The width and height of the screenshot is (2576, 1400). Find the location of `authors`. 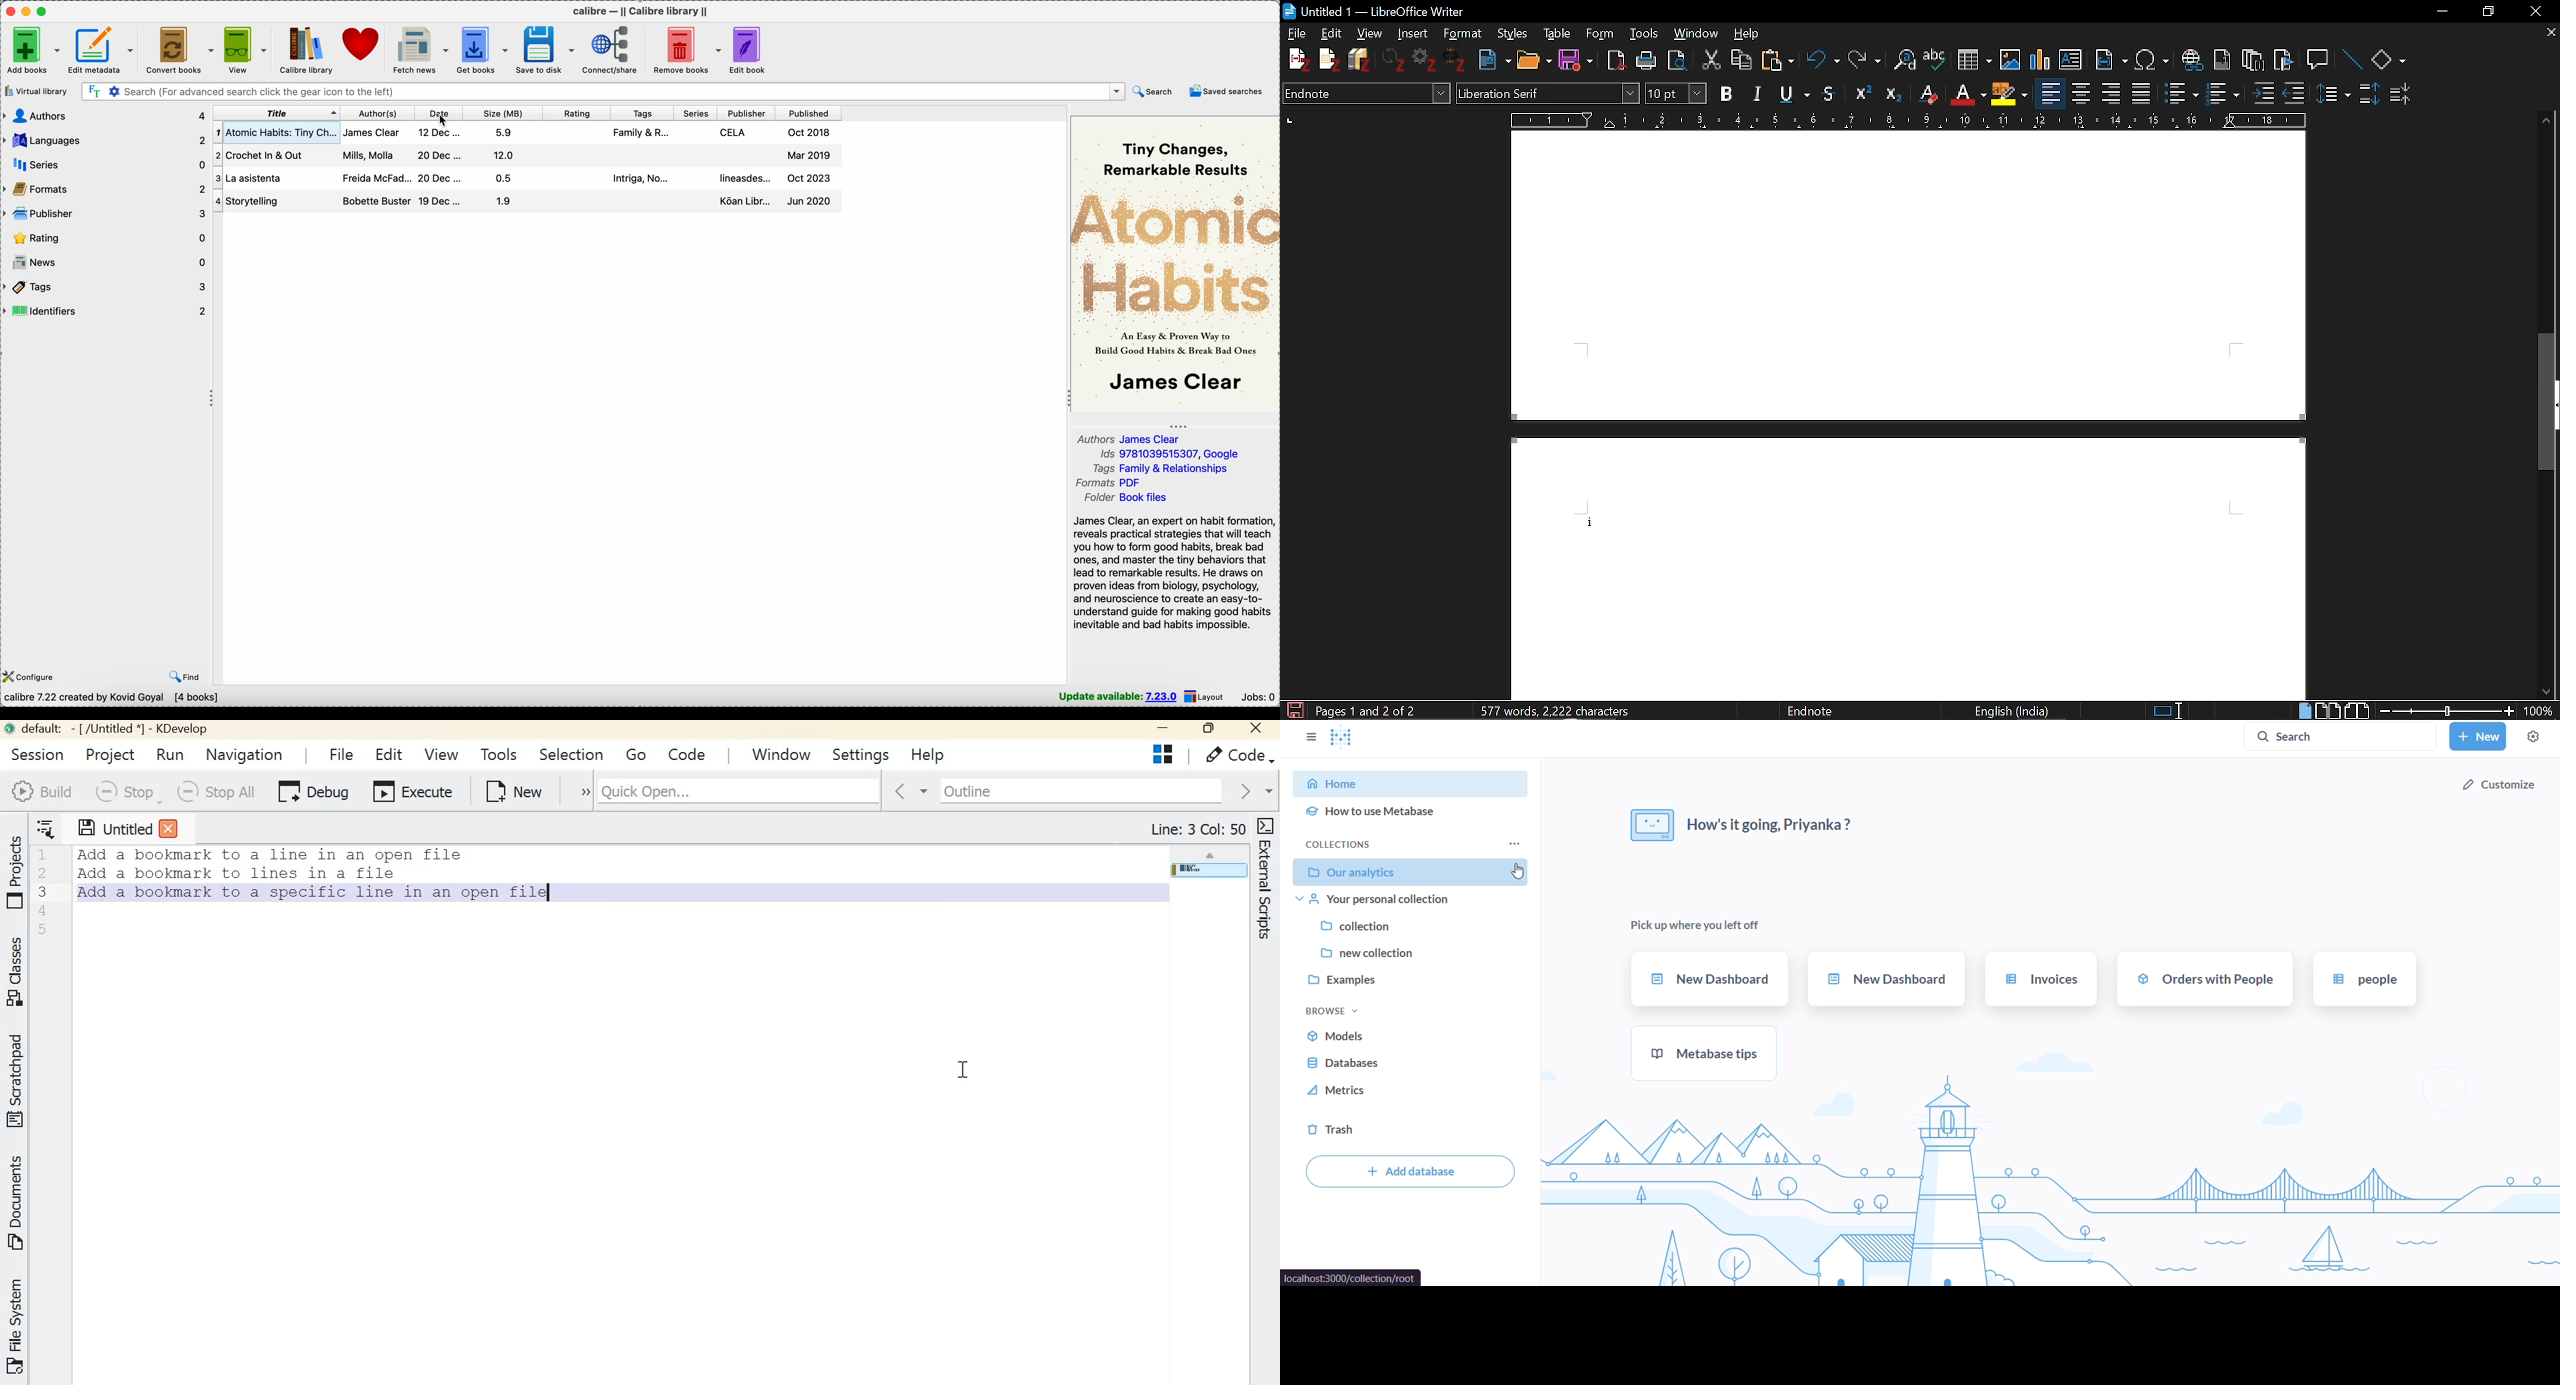

authors is located at coordinates (105, 116).